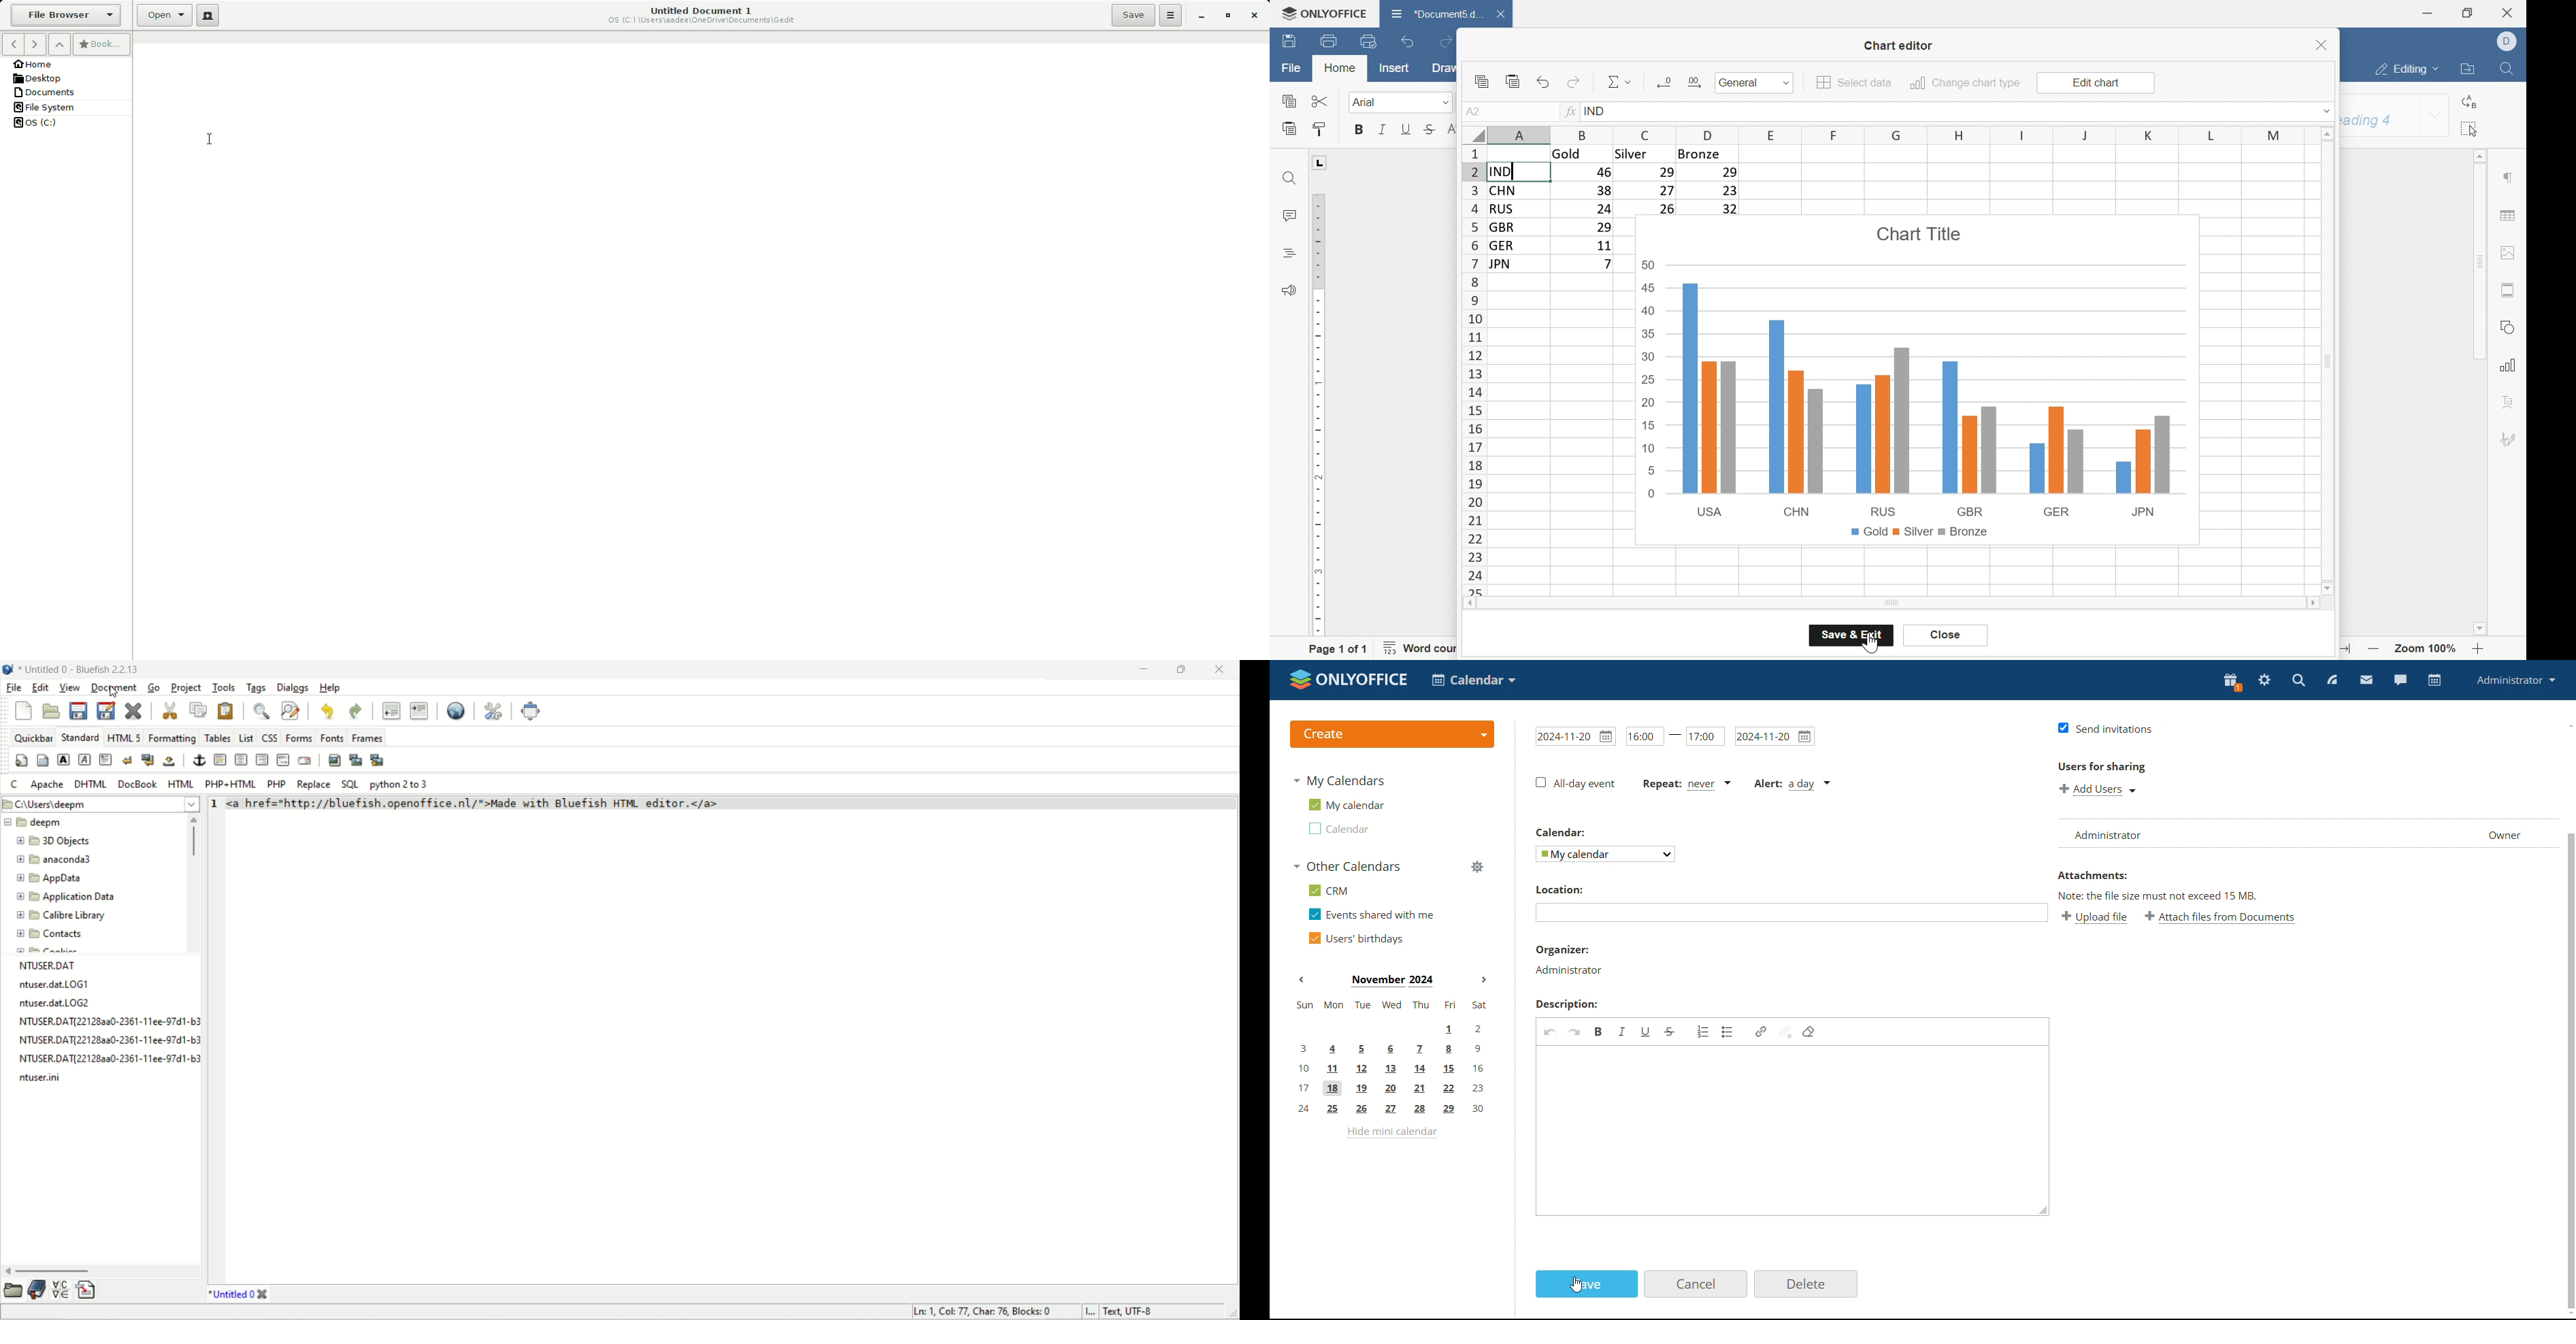  I want to click on select all, so click(2472, 129).